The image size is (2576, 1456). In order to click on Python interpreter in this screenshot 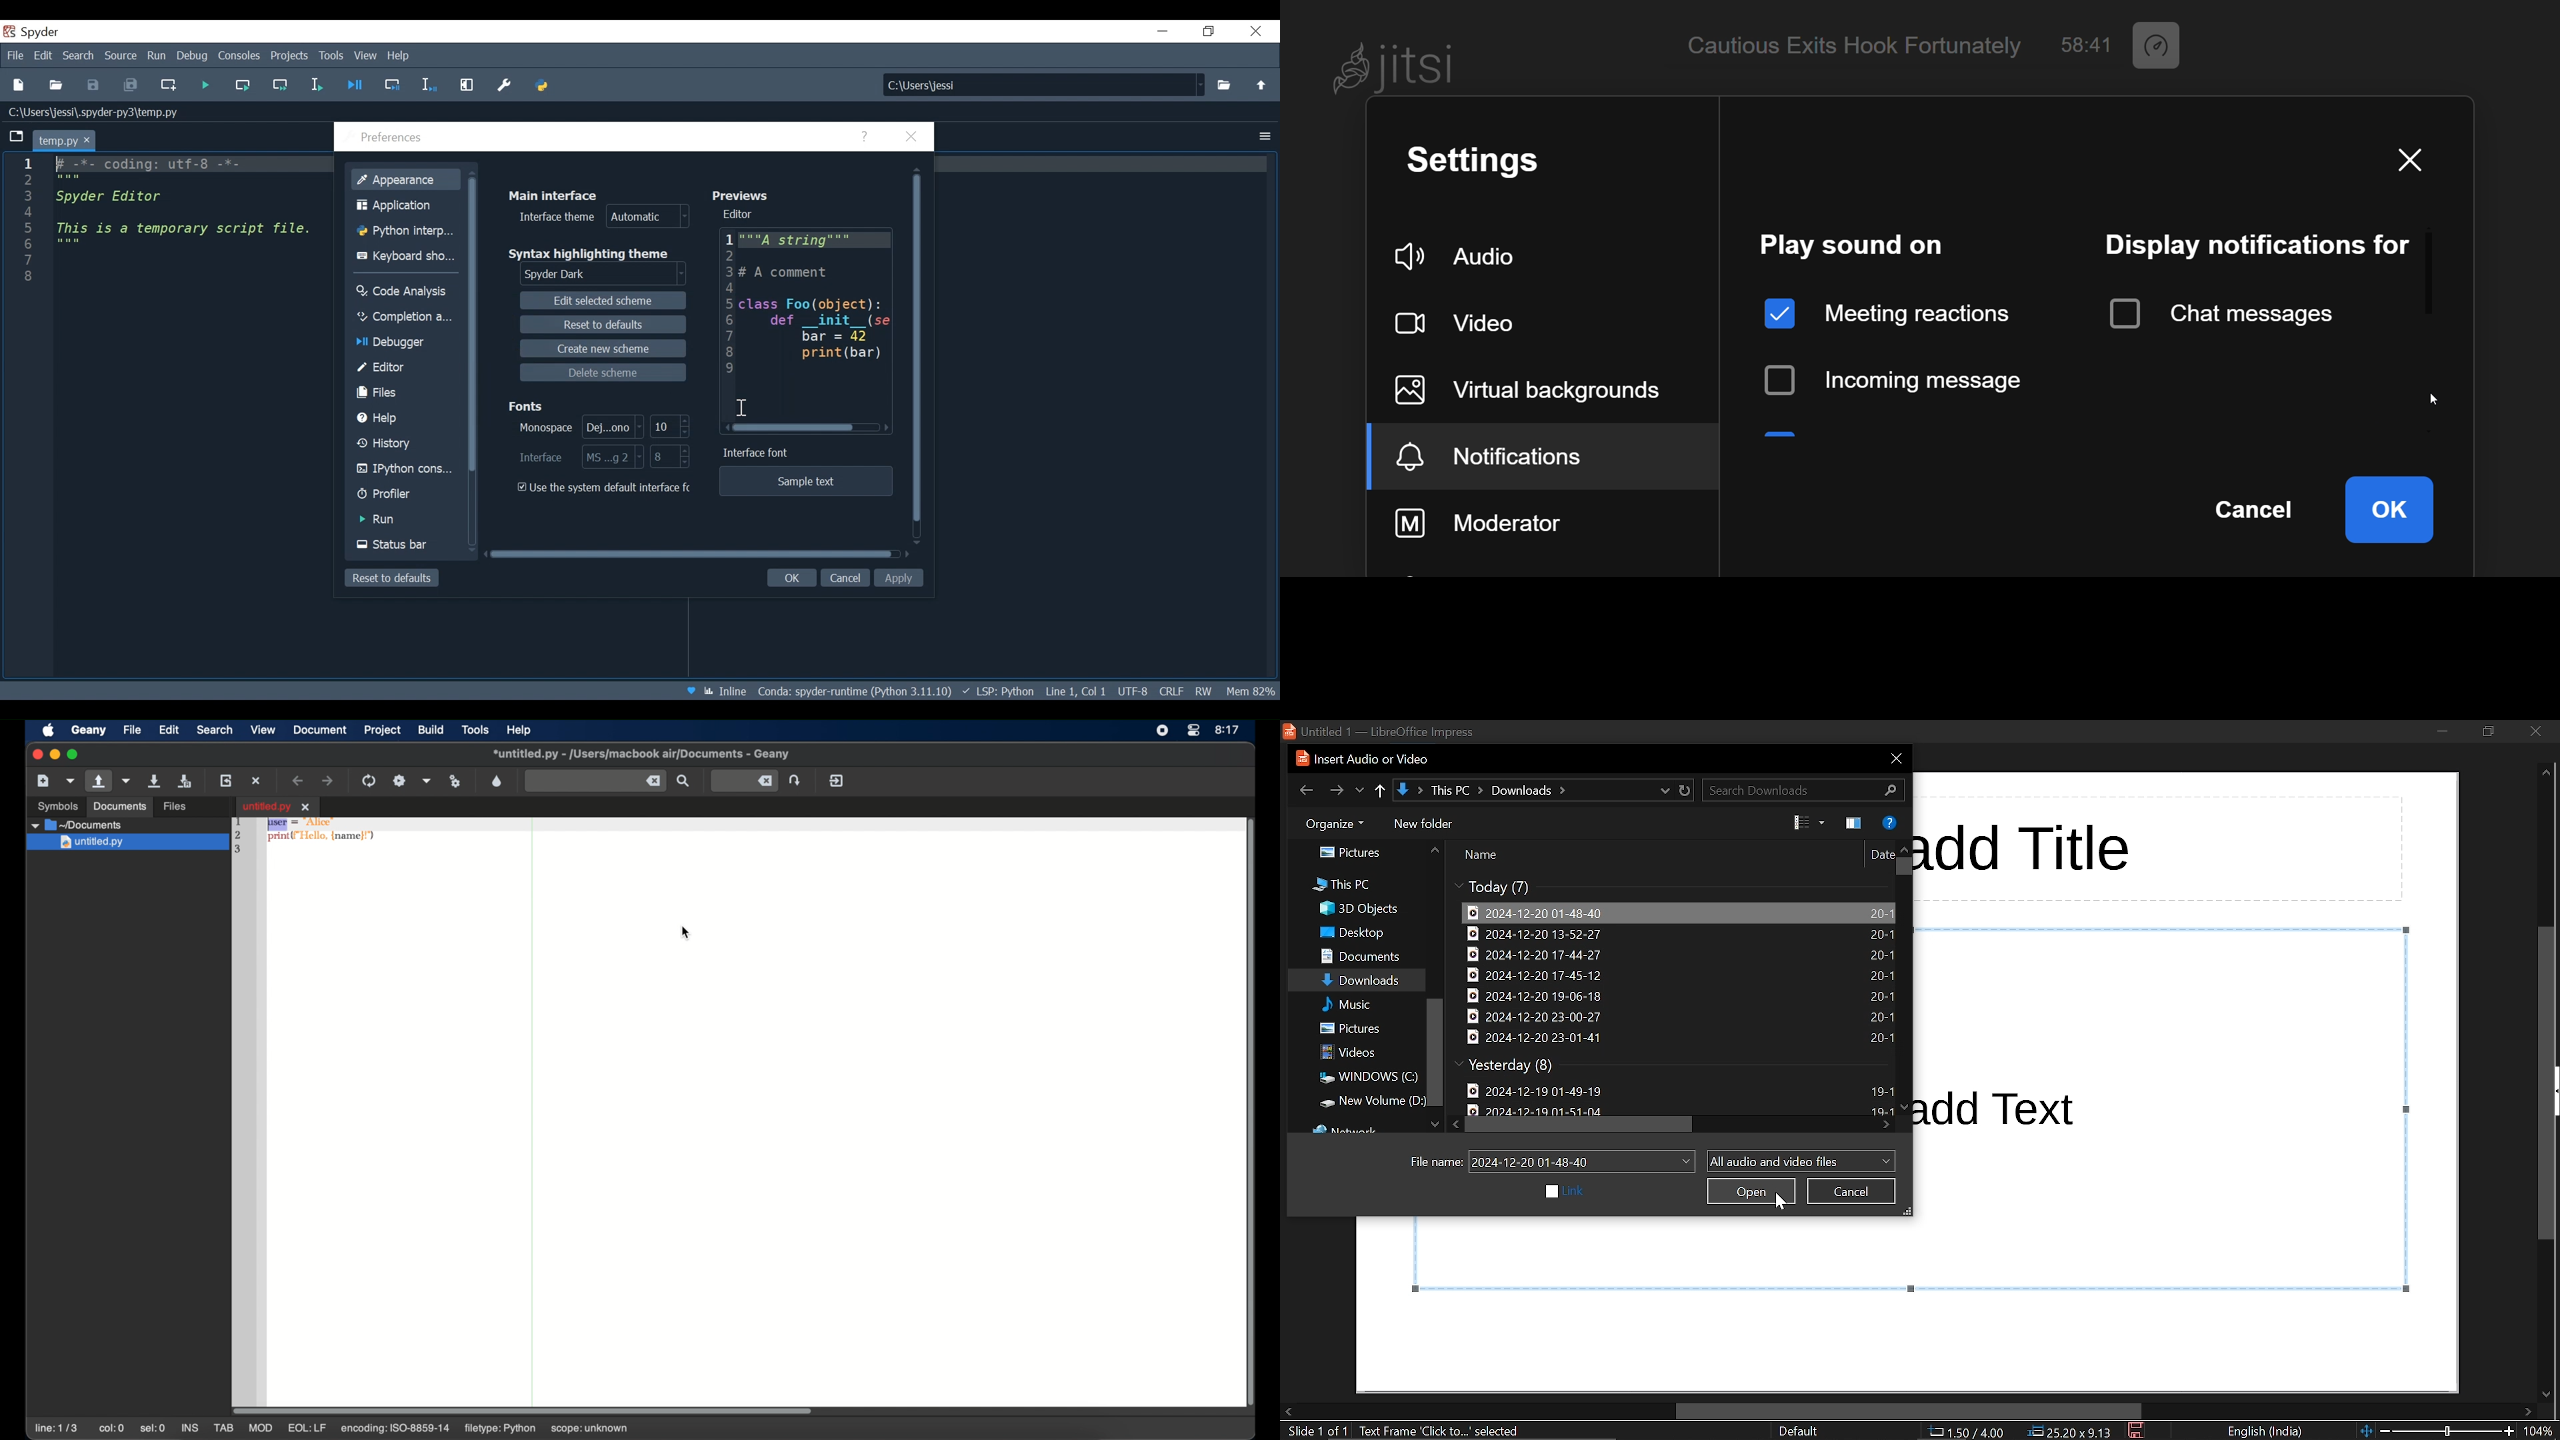, I will do `click(405, 231)`.